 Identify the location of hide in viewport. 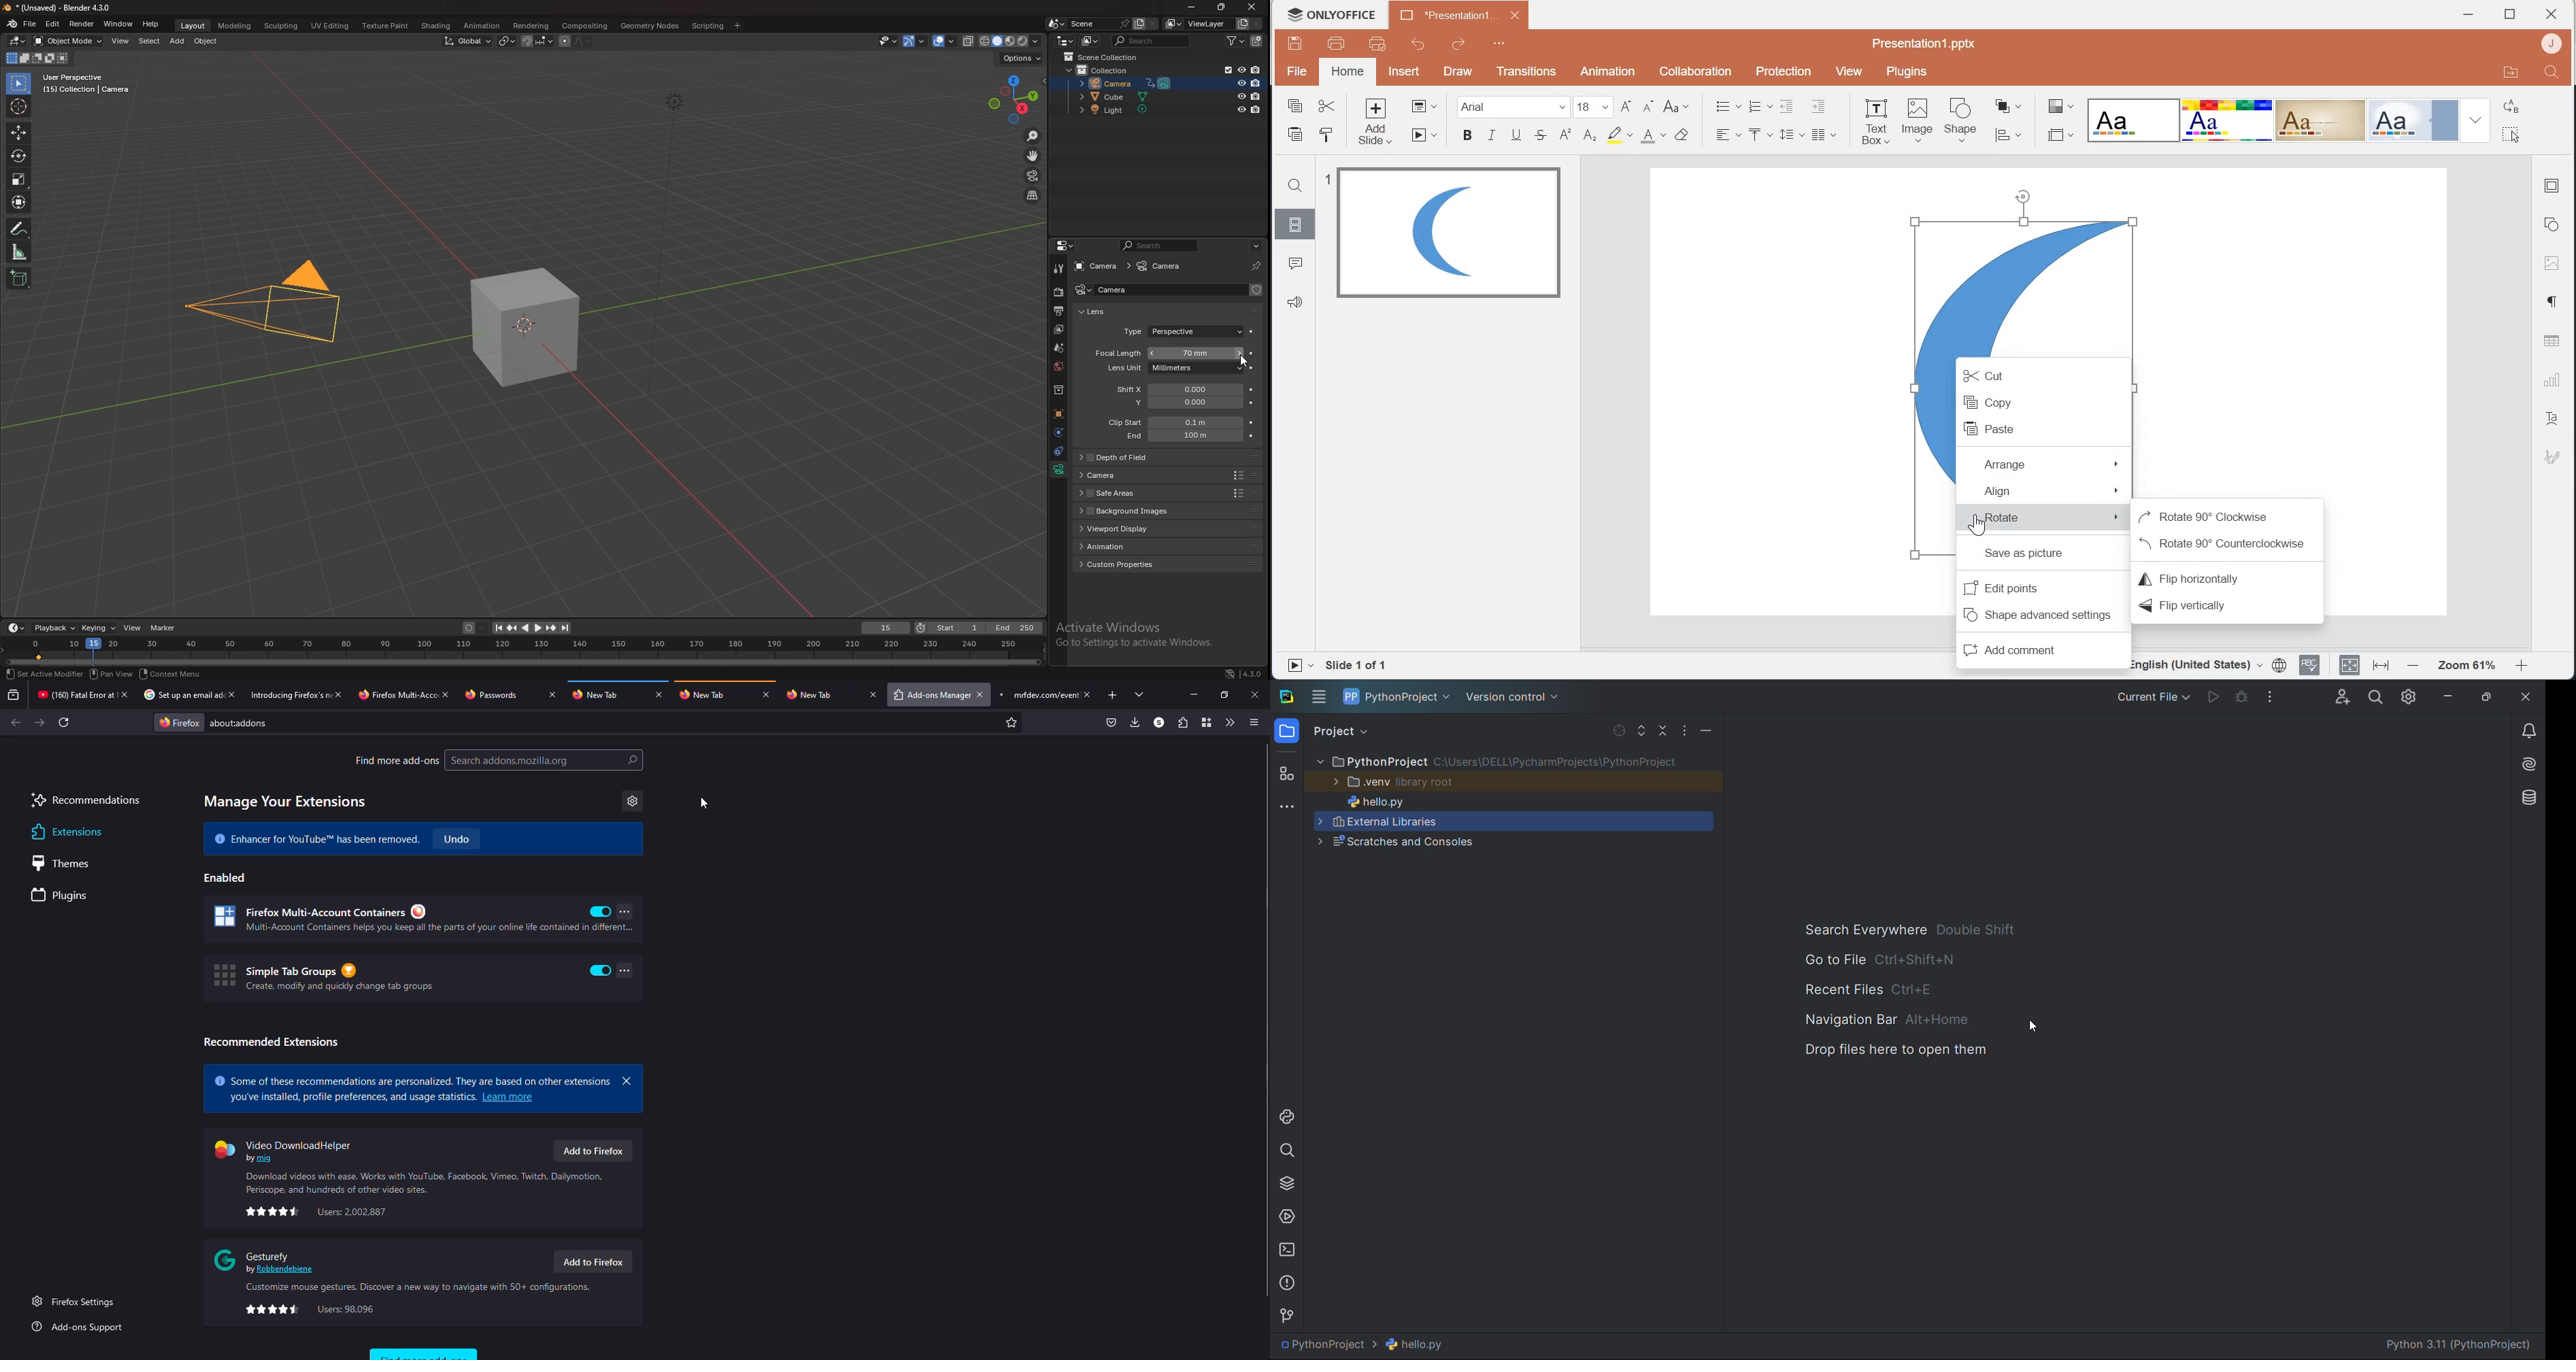
(1242, 110).